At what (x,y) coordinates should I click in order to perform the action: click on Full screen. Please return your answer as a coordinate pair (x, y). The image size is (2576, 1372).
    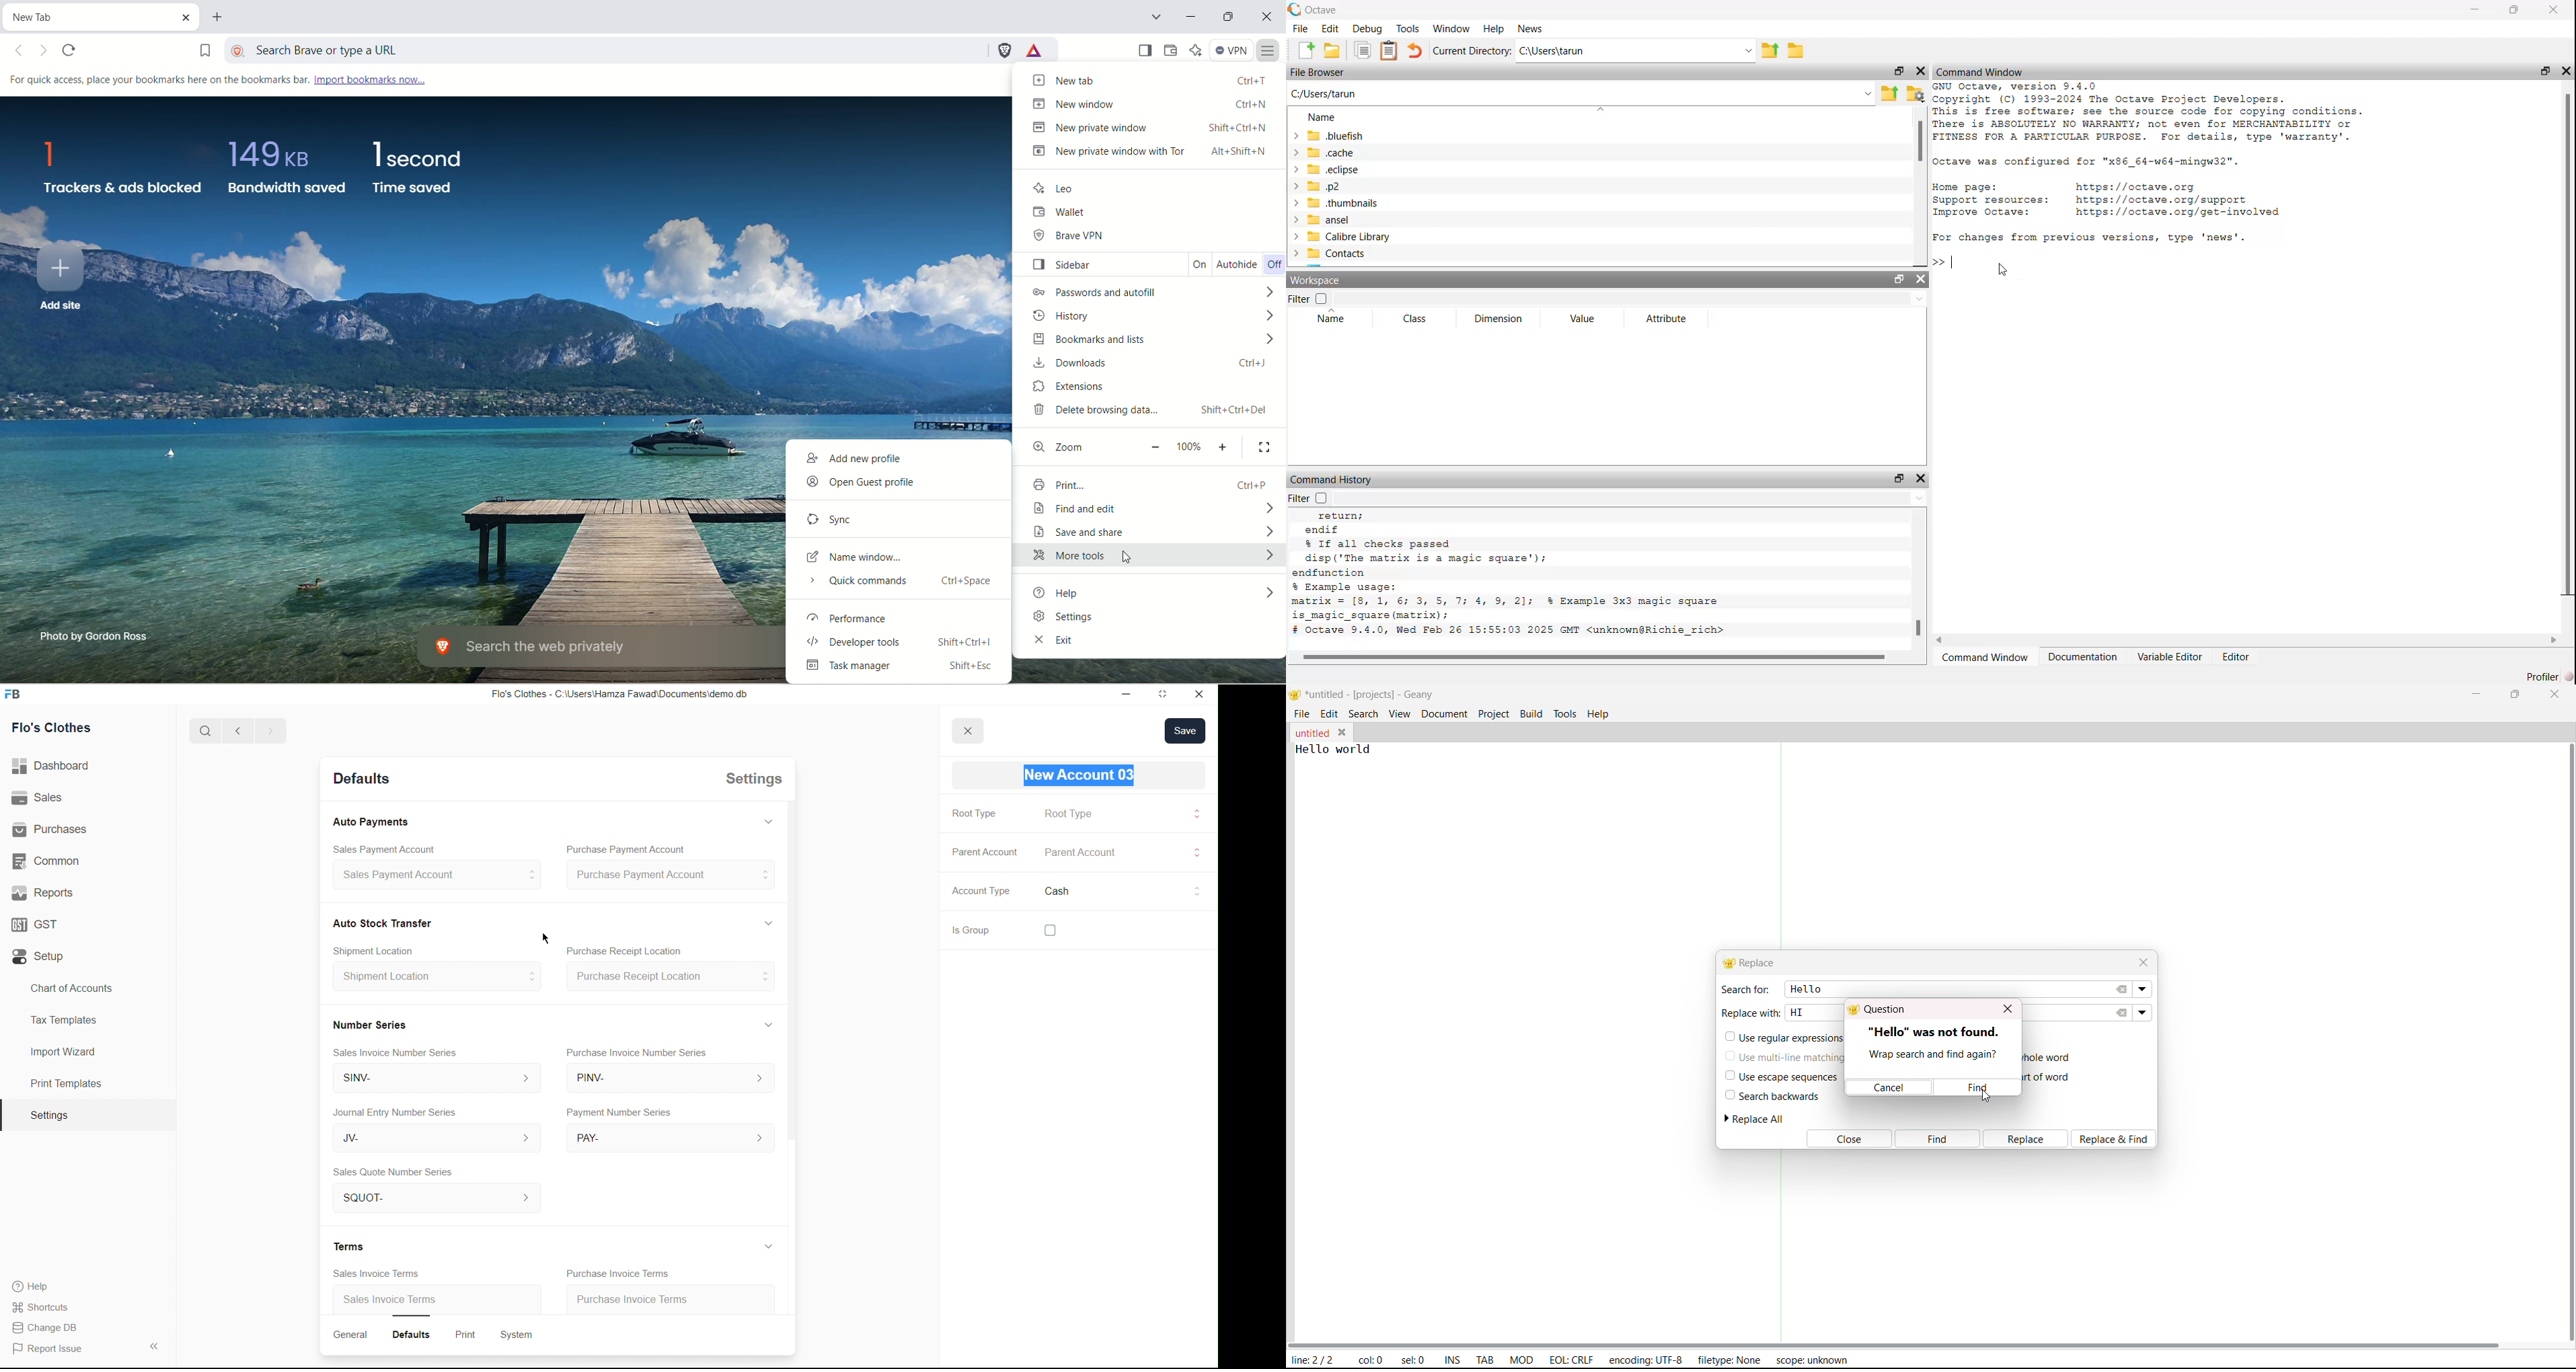
    Looking at the image, I should click on (1164, 695).